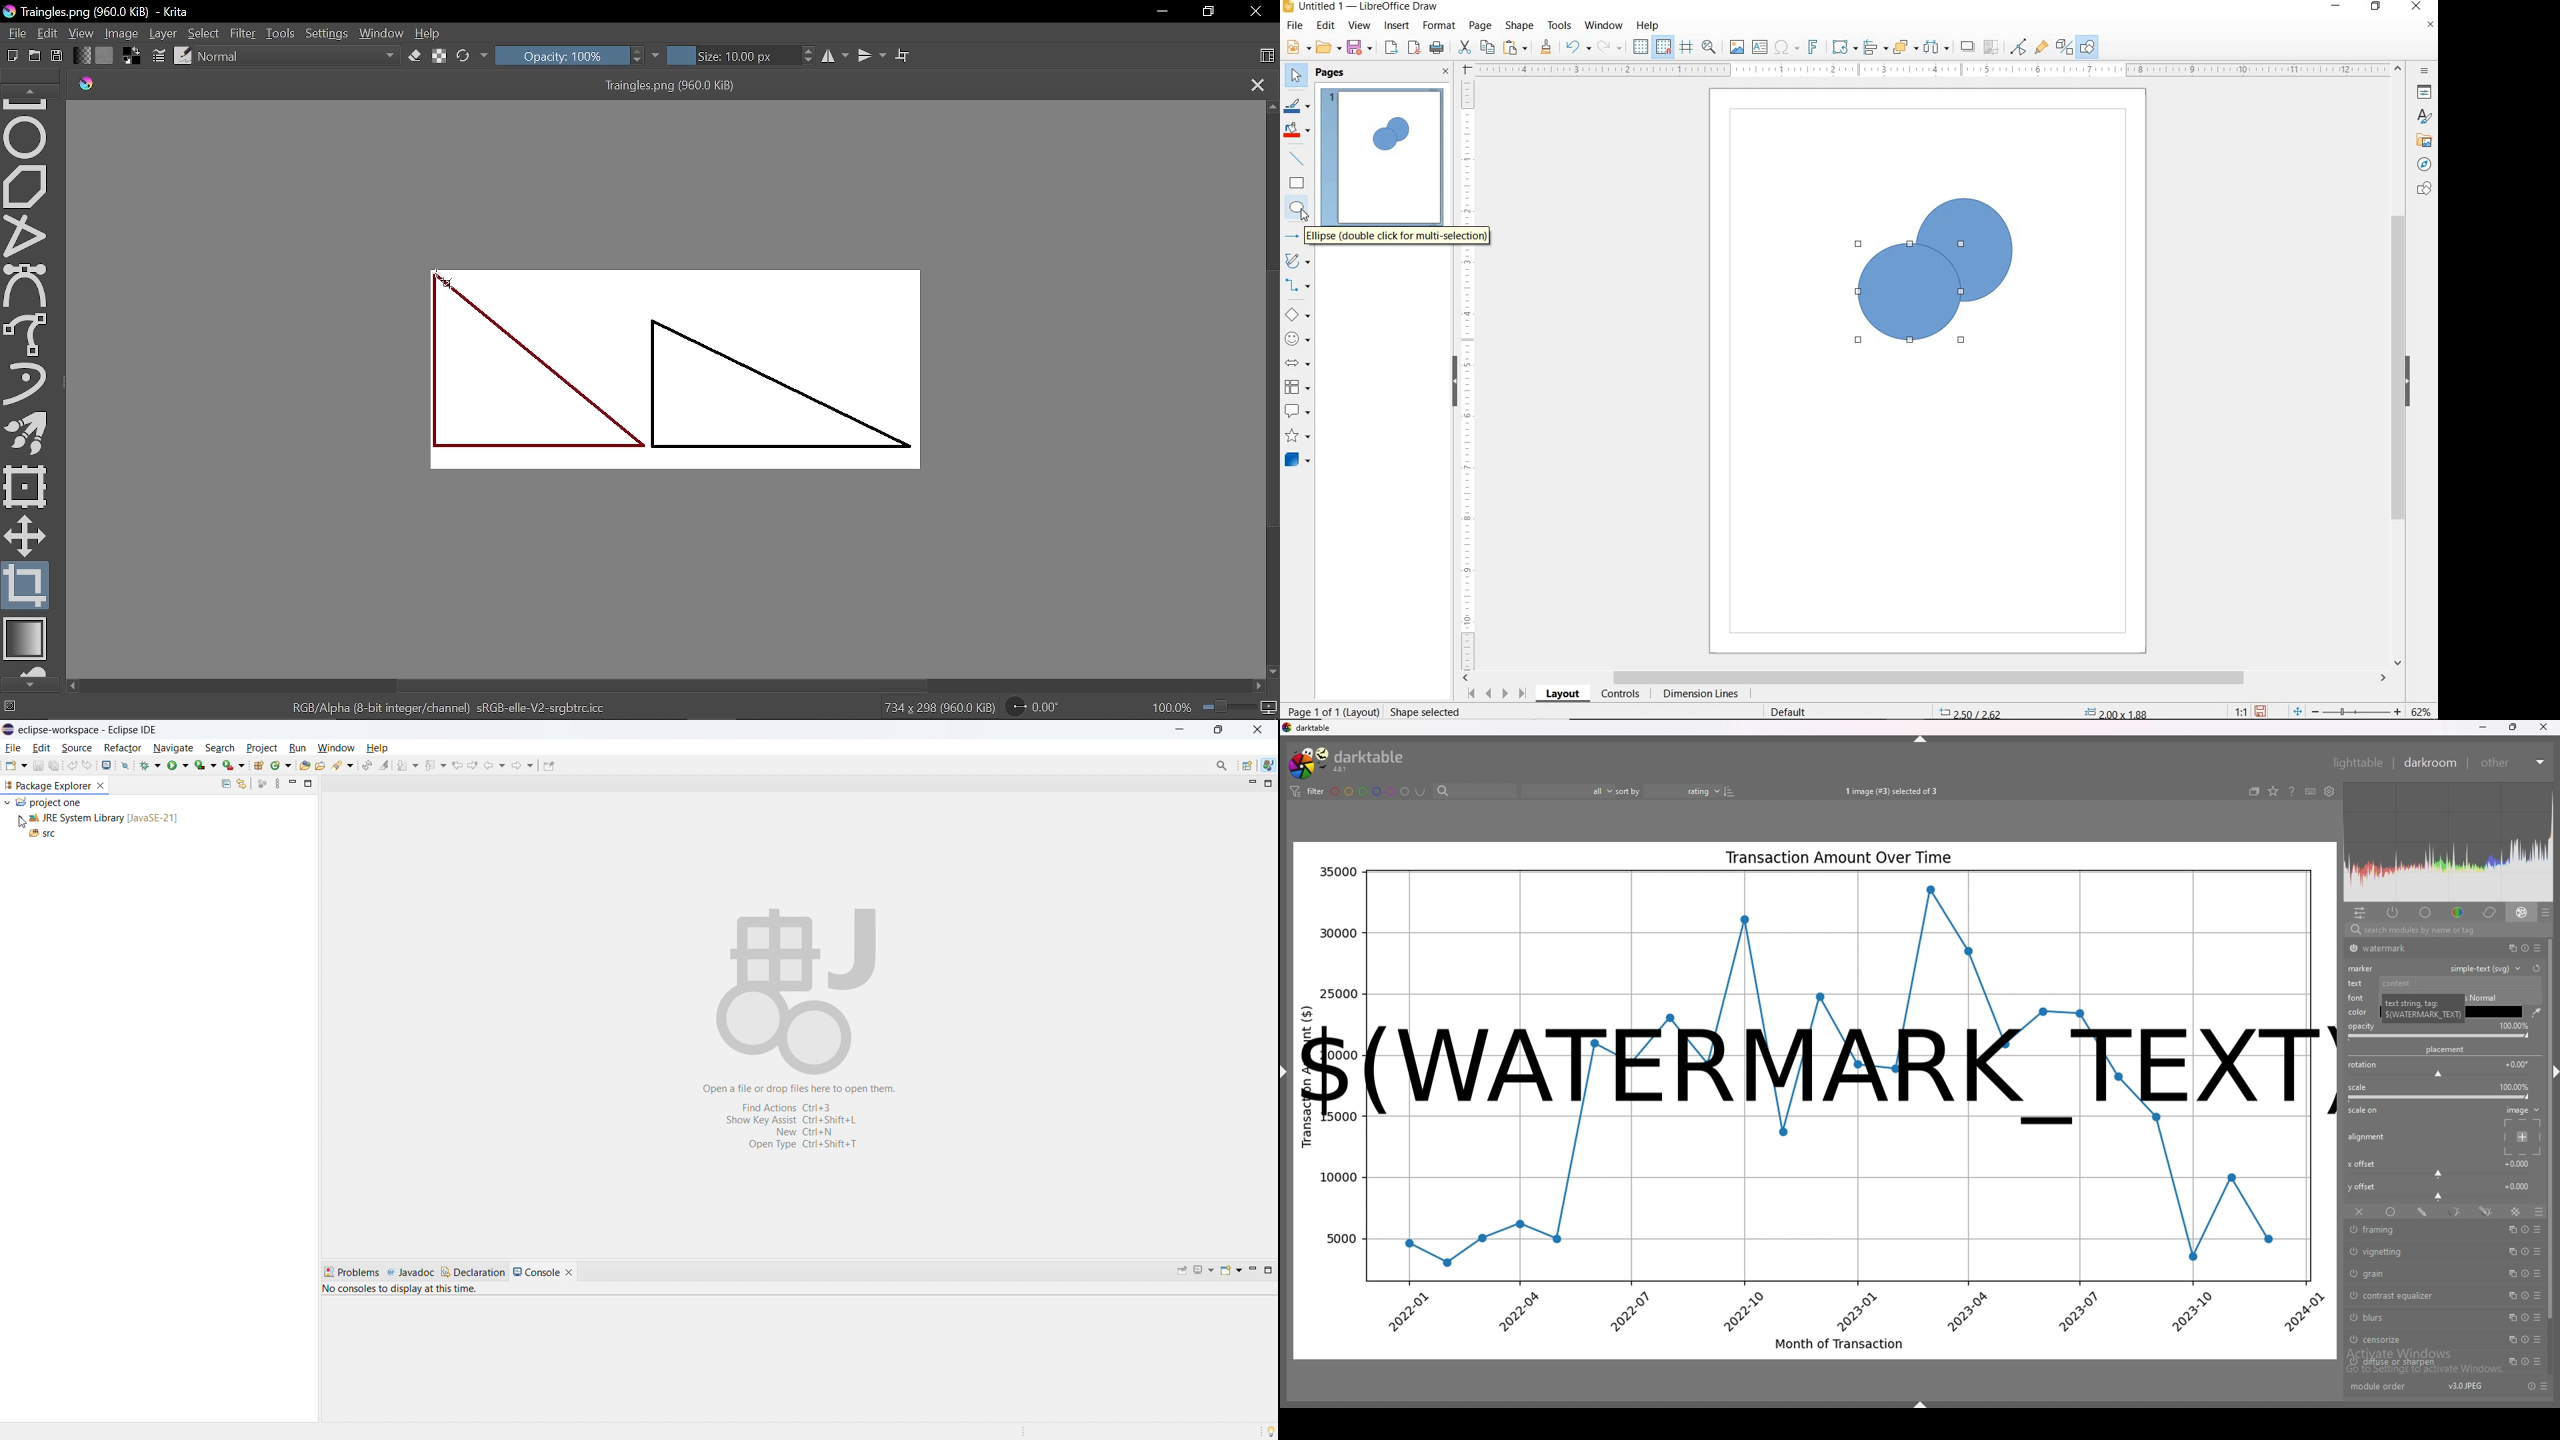 The width and height of the screenshot is (2576, 1456). What do you see at coordinates (2329, 791) in the screenshot?
I see `show global preferences` at bounding box center [2329, 791].